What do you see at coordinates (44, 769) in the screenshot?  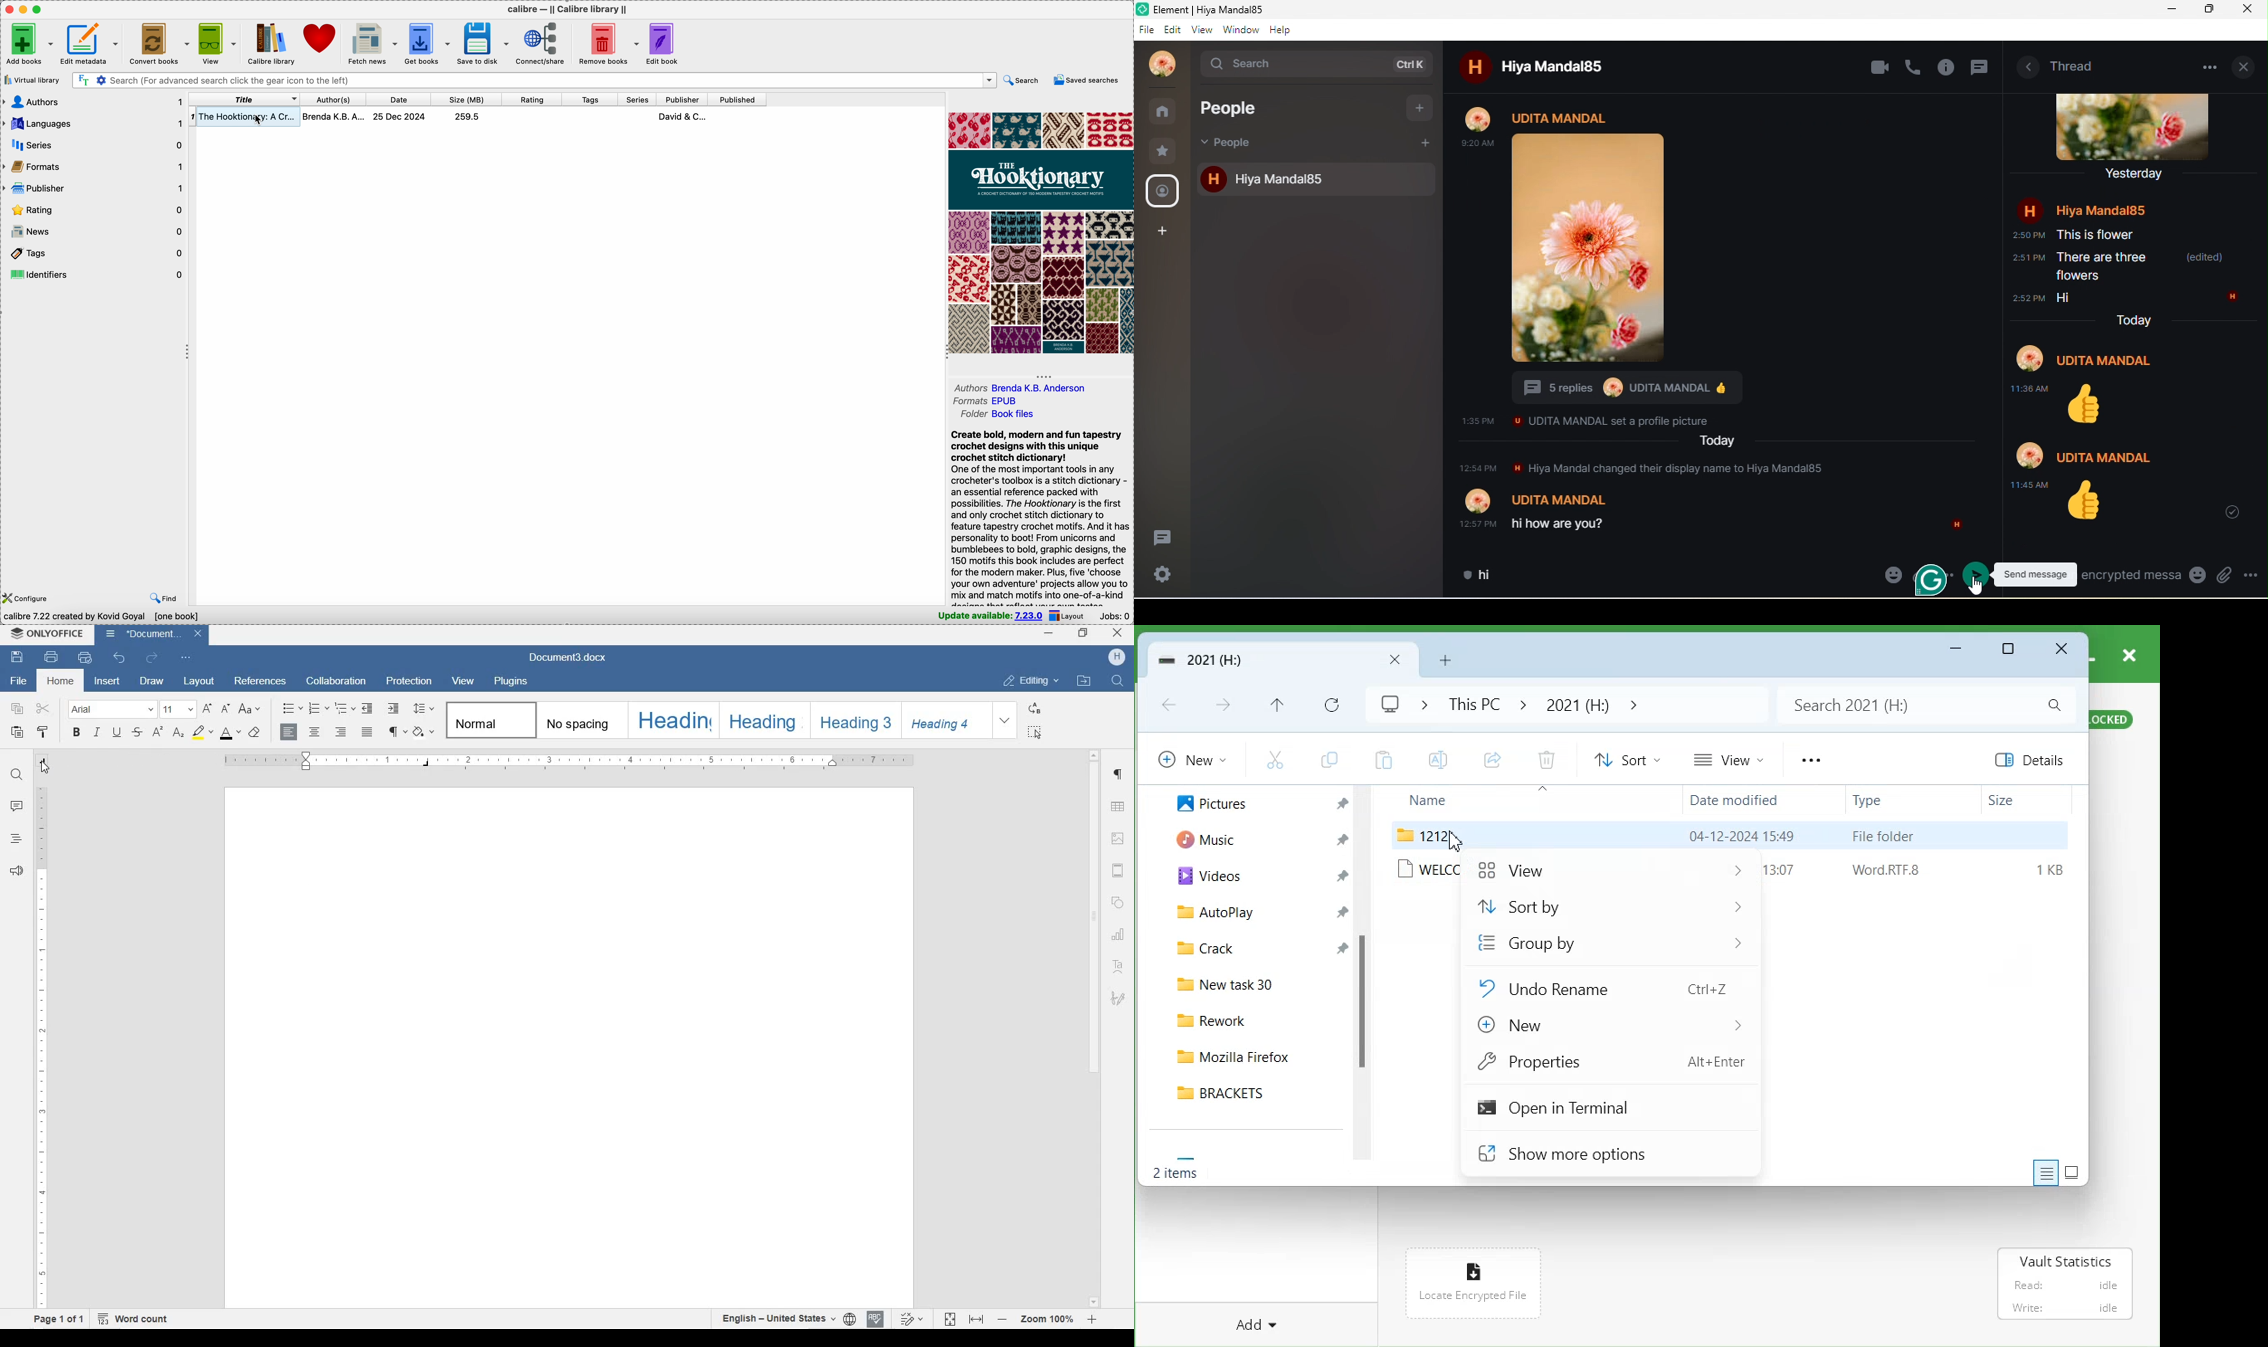 I see `cursor` at bounding box center [44, 769].